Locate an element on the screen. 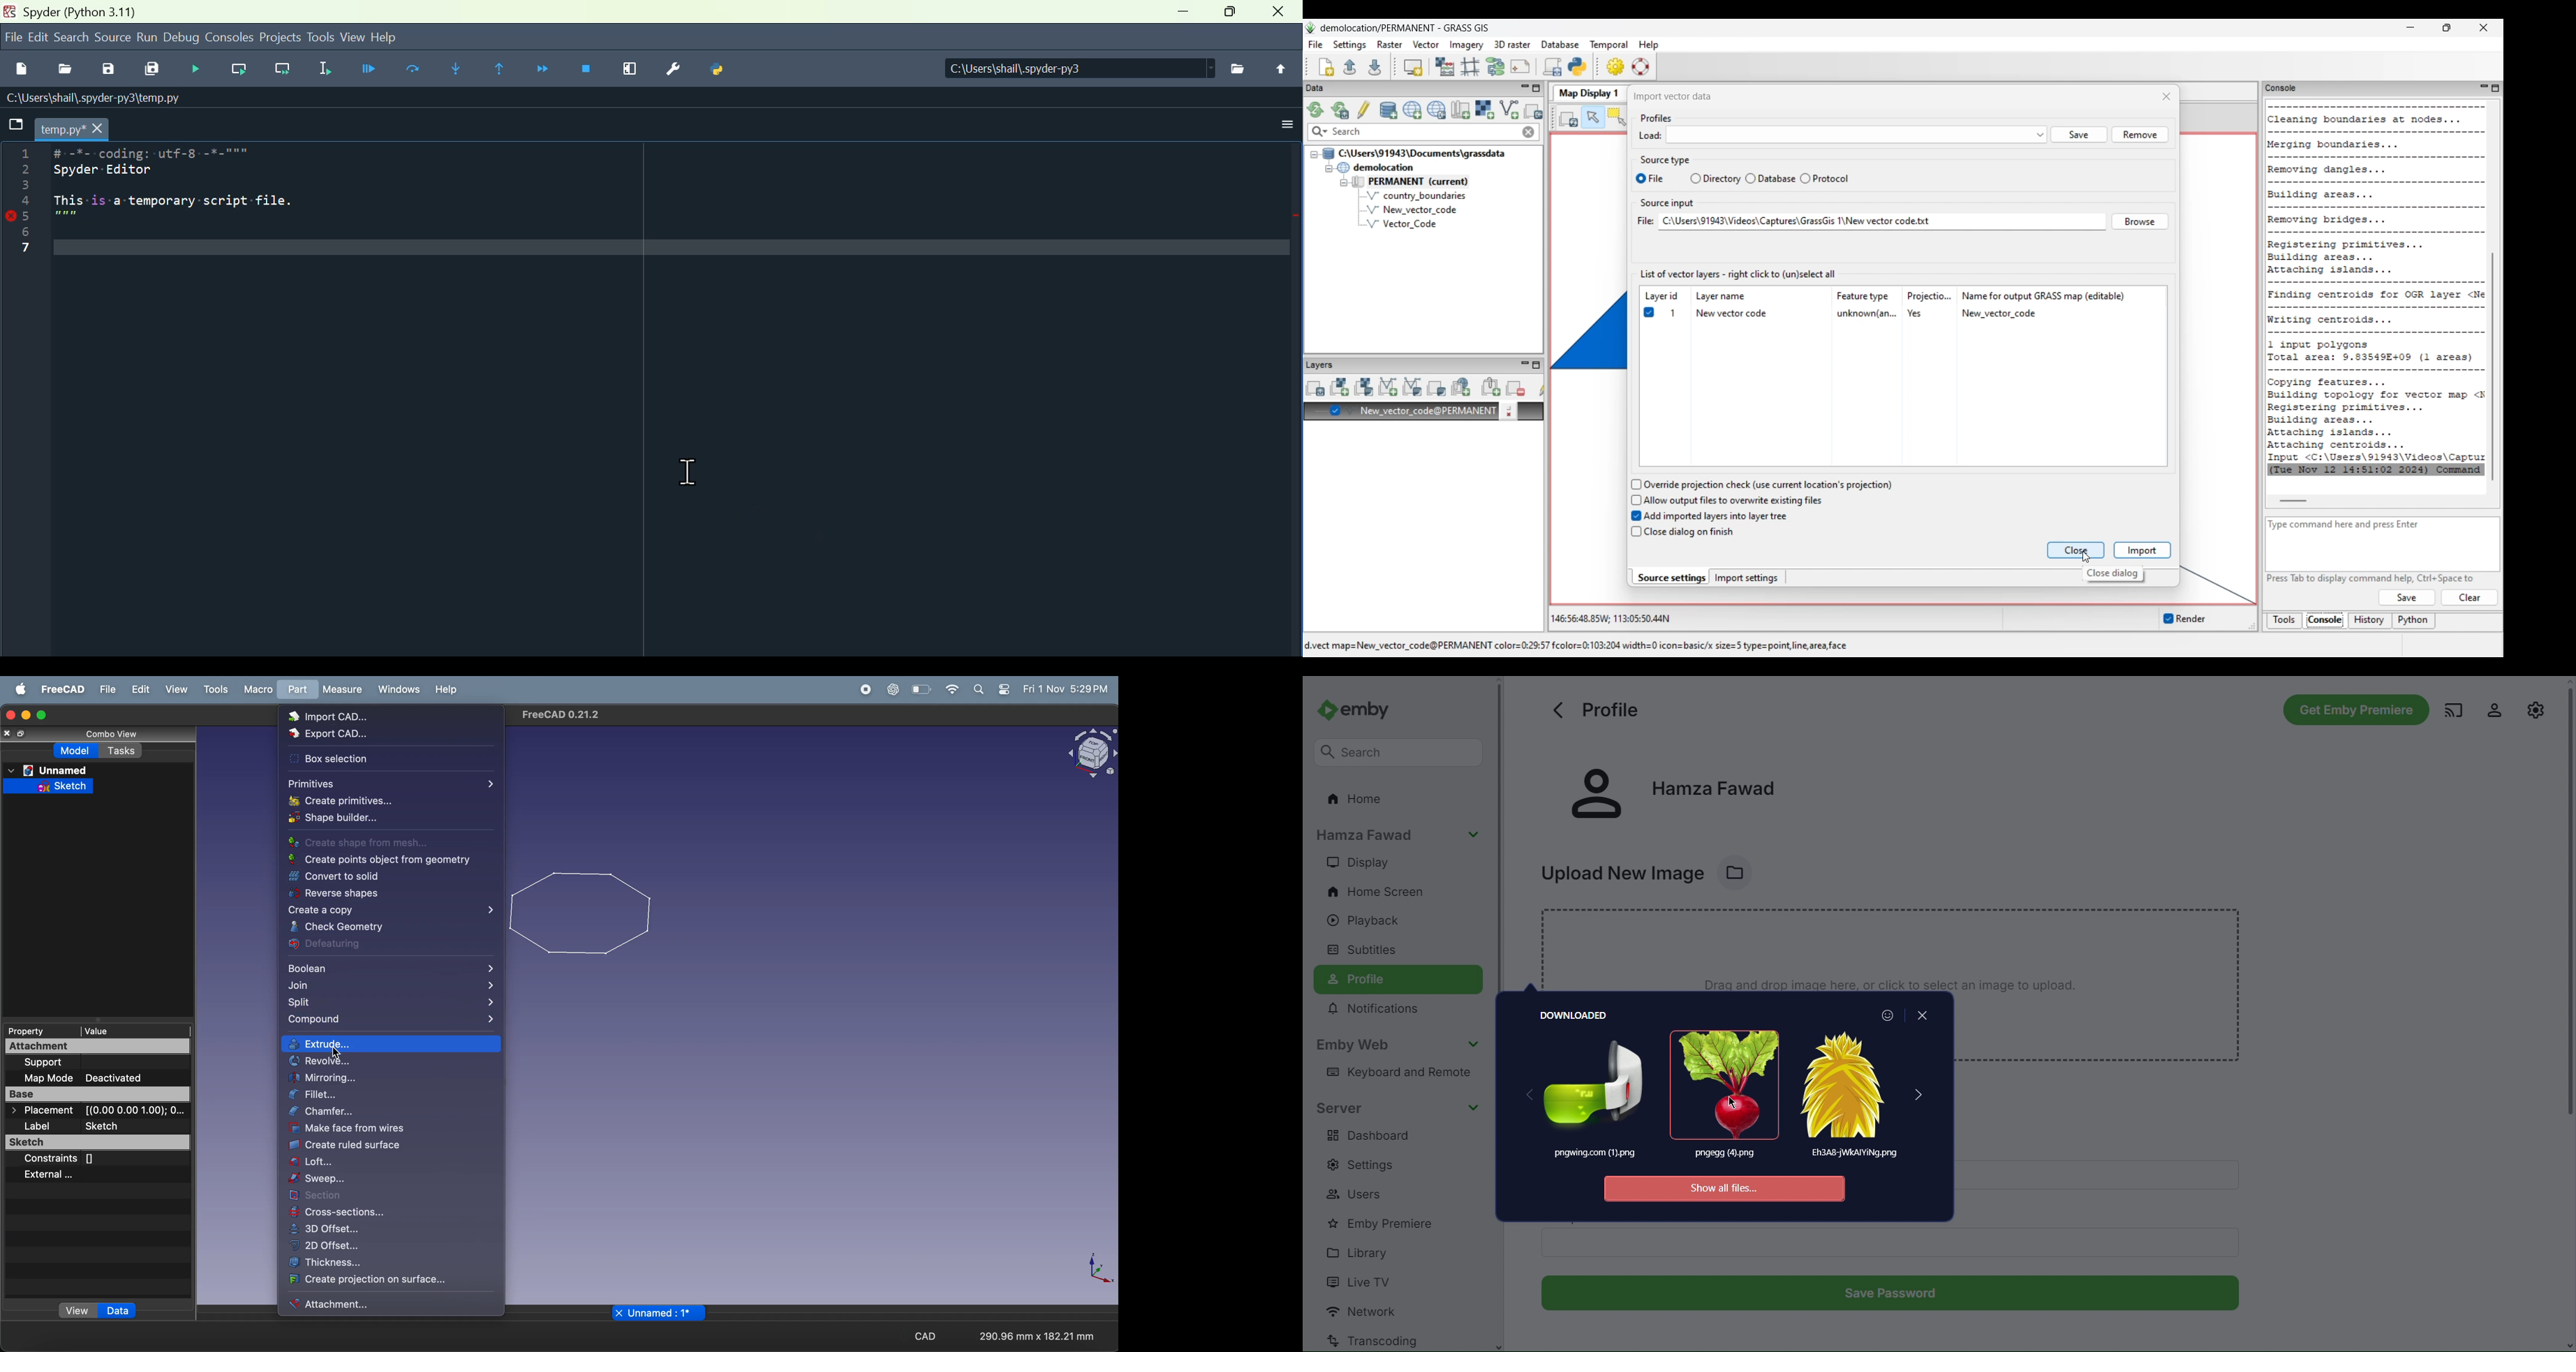 This screenshot has width=2576, height=1372. export cad is located at coordinates (344, 736).